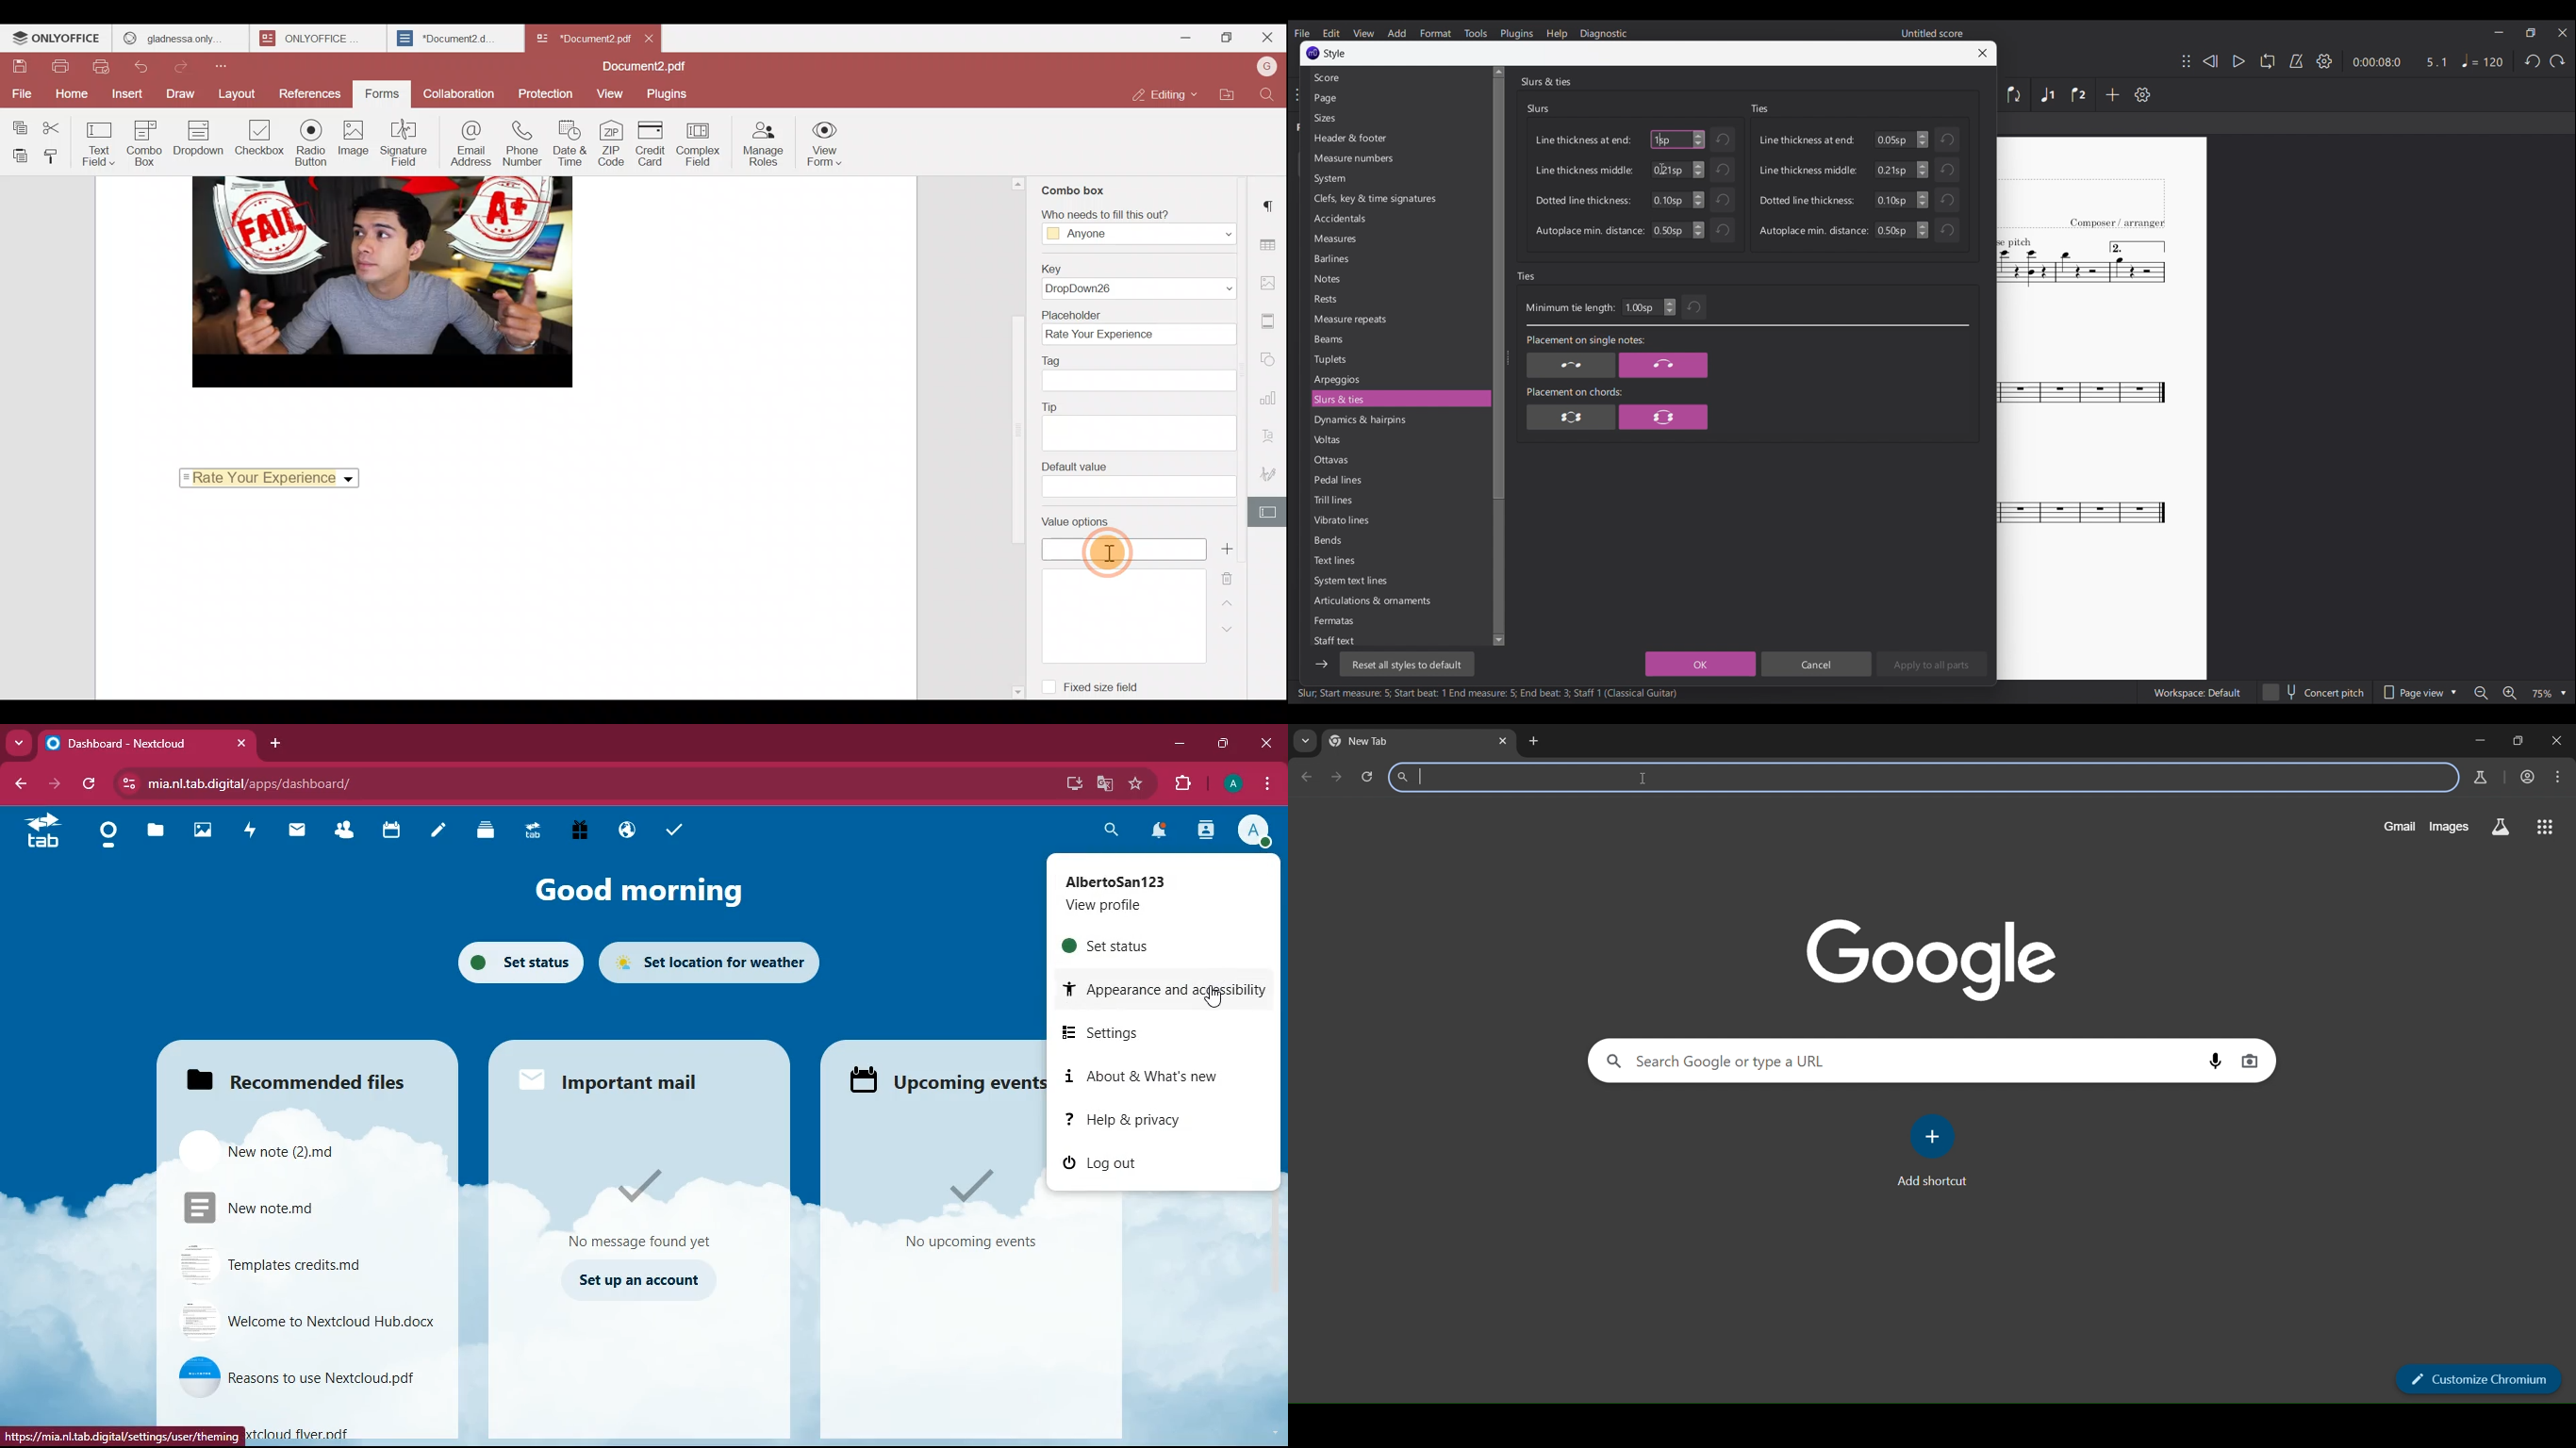 This screenshot has height=1456, width=2576. What do you see at coordinates (2483, 1381) in the screenshot?
I see `customize chromium` at bounding box center [2483, 1381].